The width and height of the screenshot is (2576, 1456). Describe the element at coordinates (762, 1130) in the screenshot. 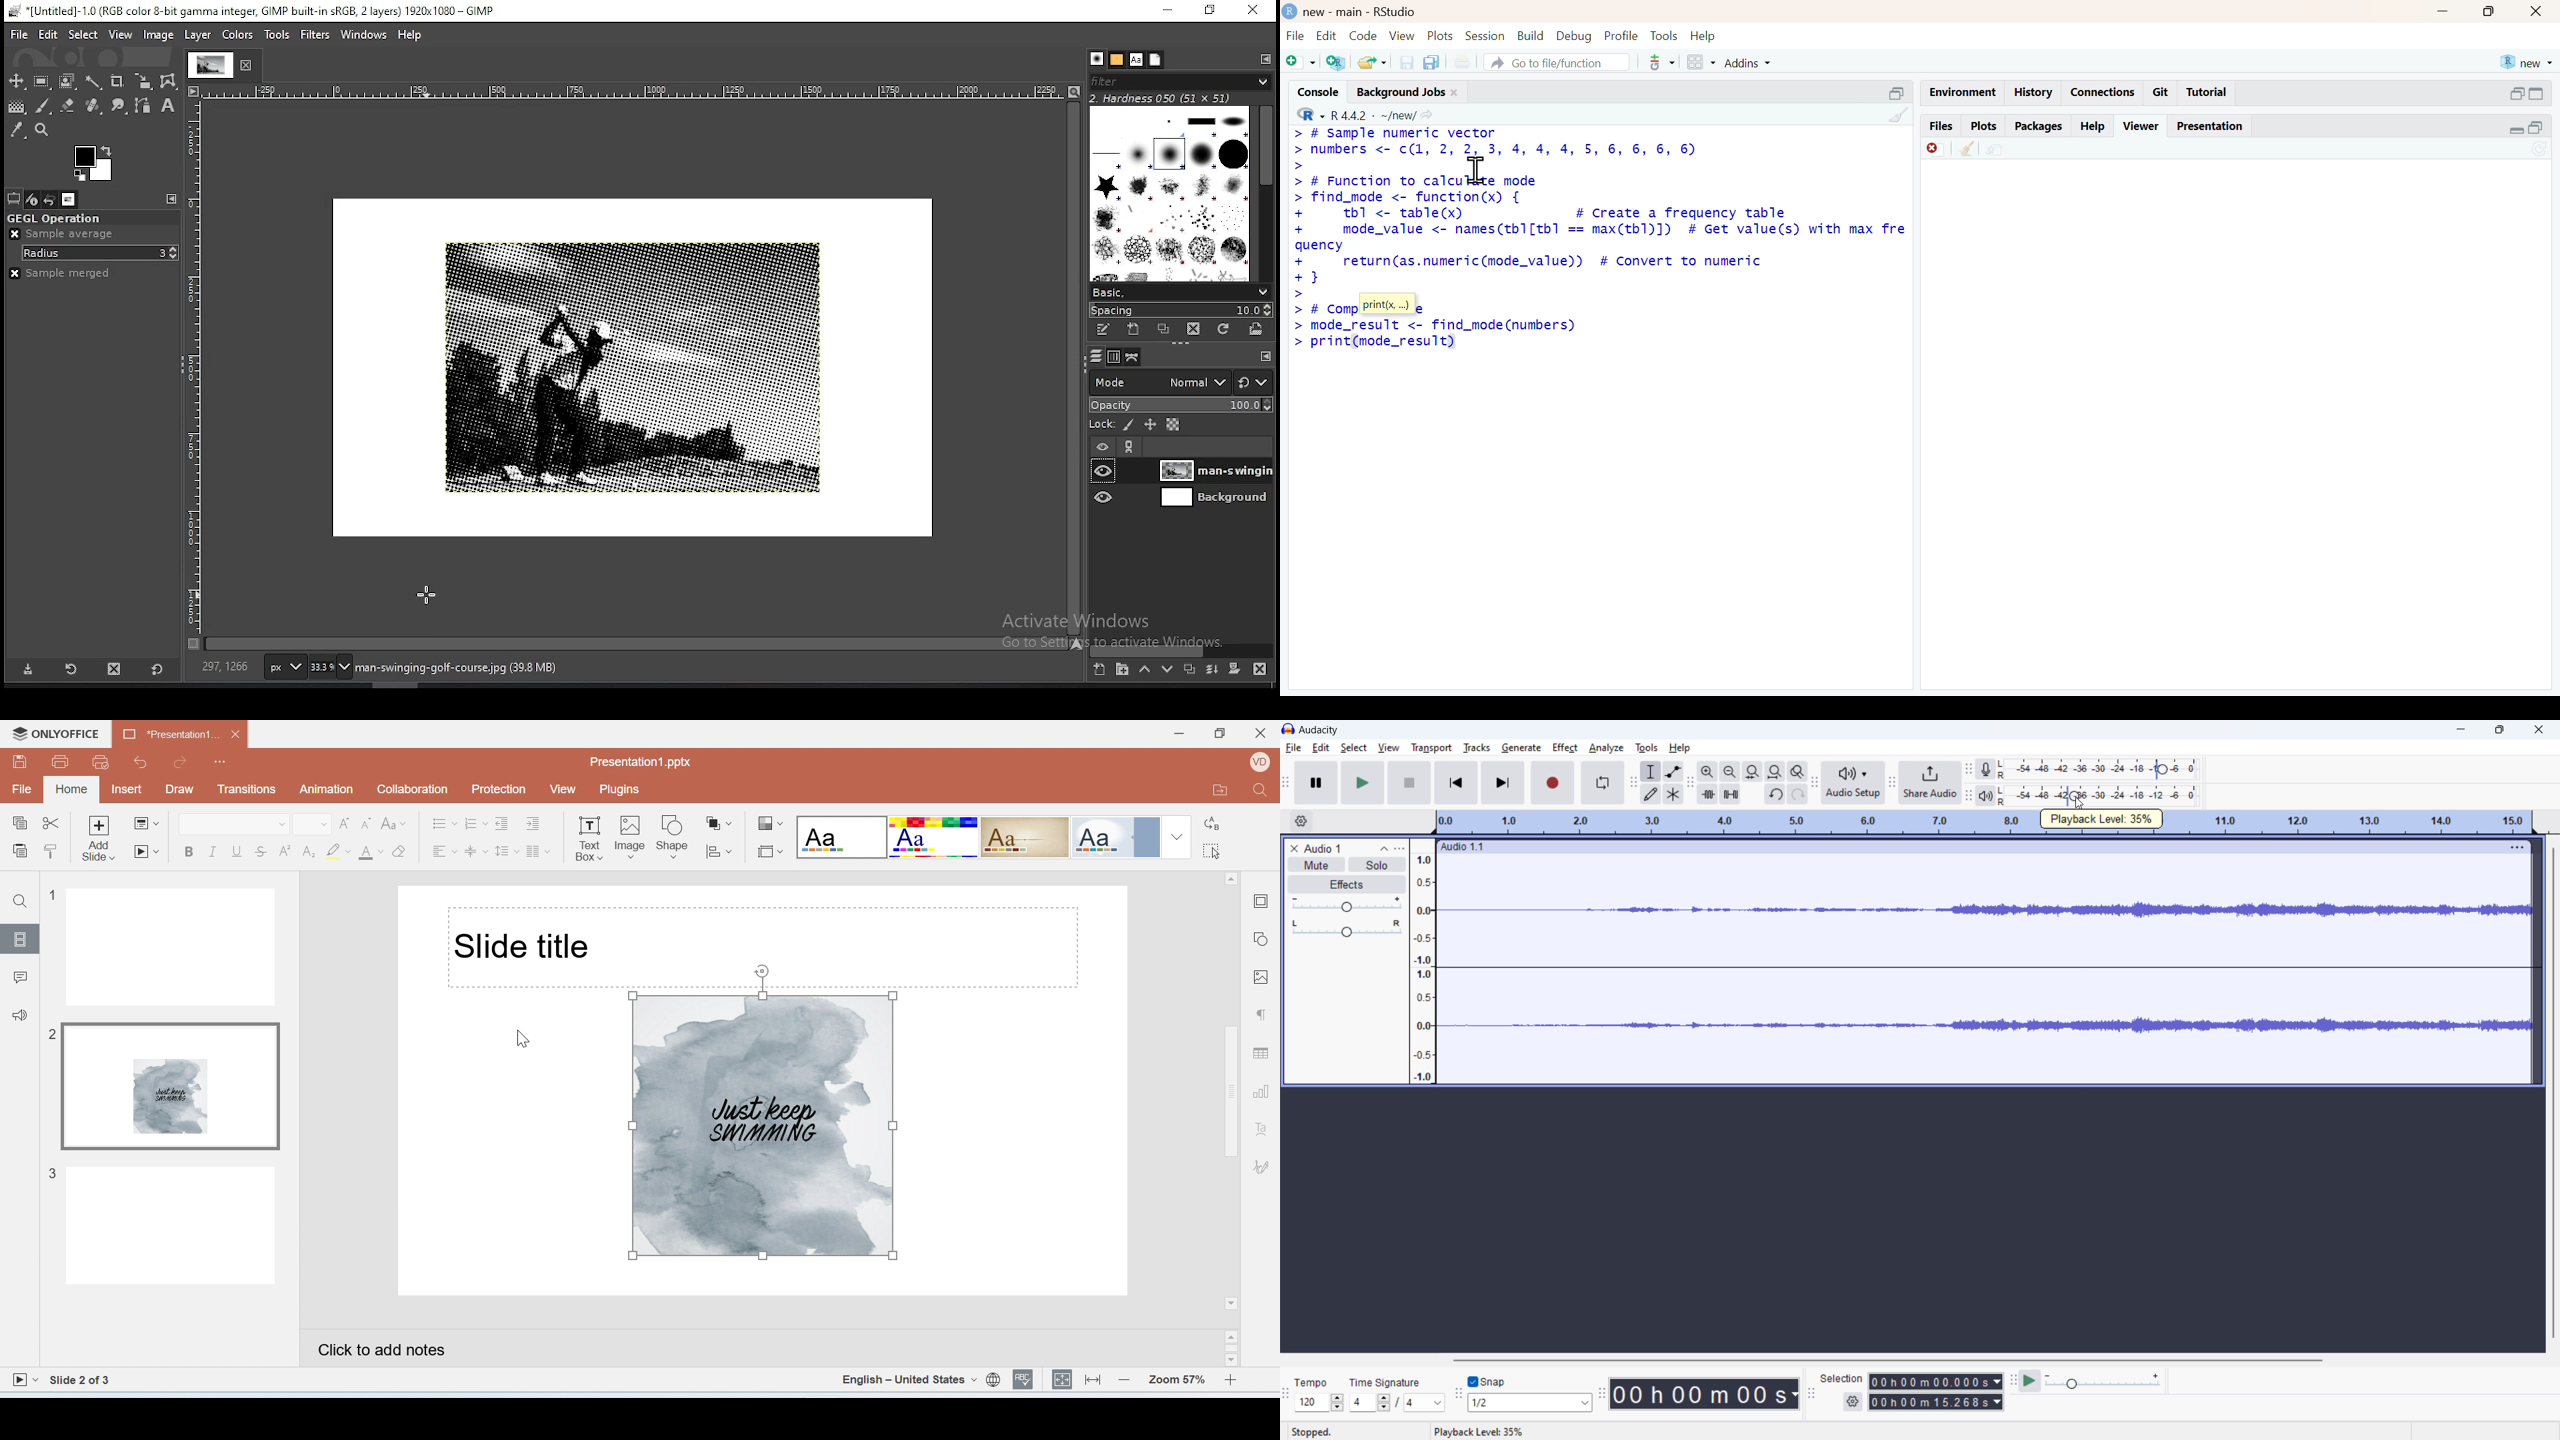

I see `image is inserted` at that location.